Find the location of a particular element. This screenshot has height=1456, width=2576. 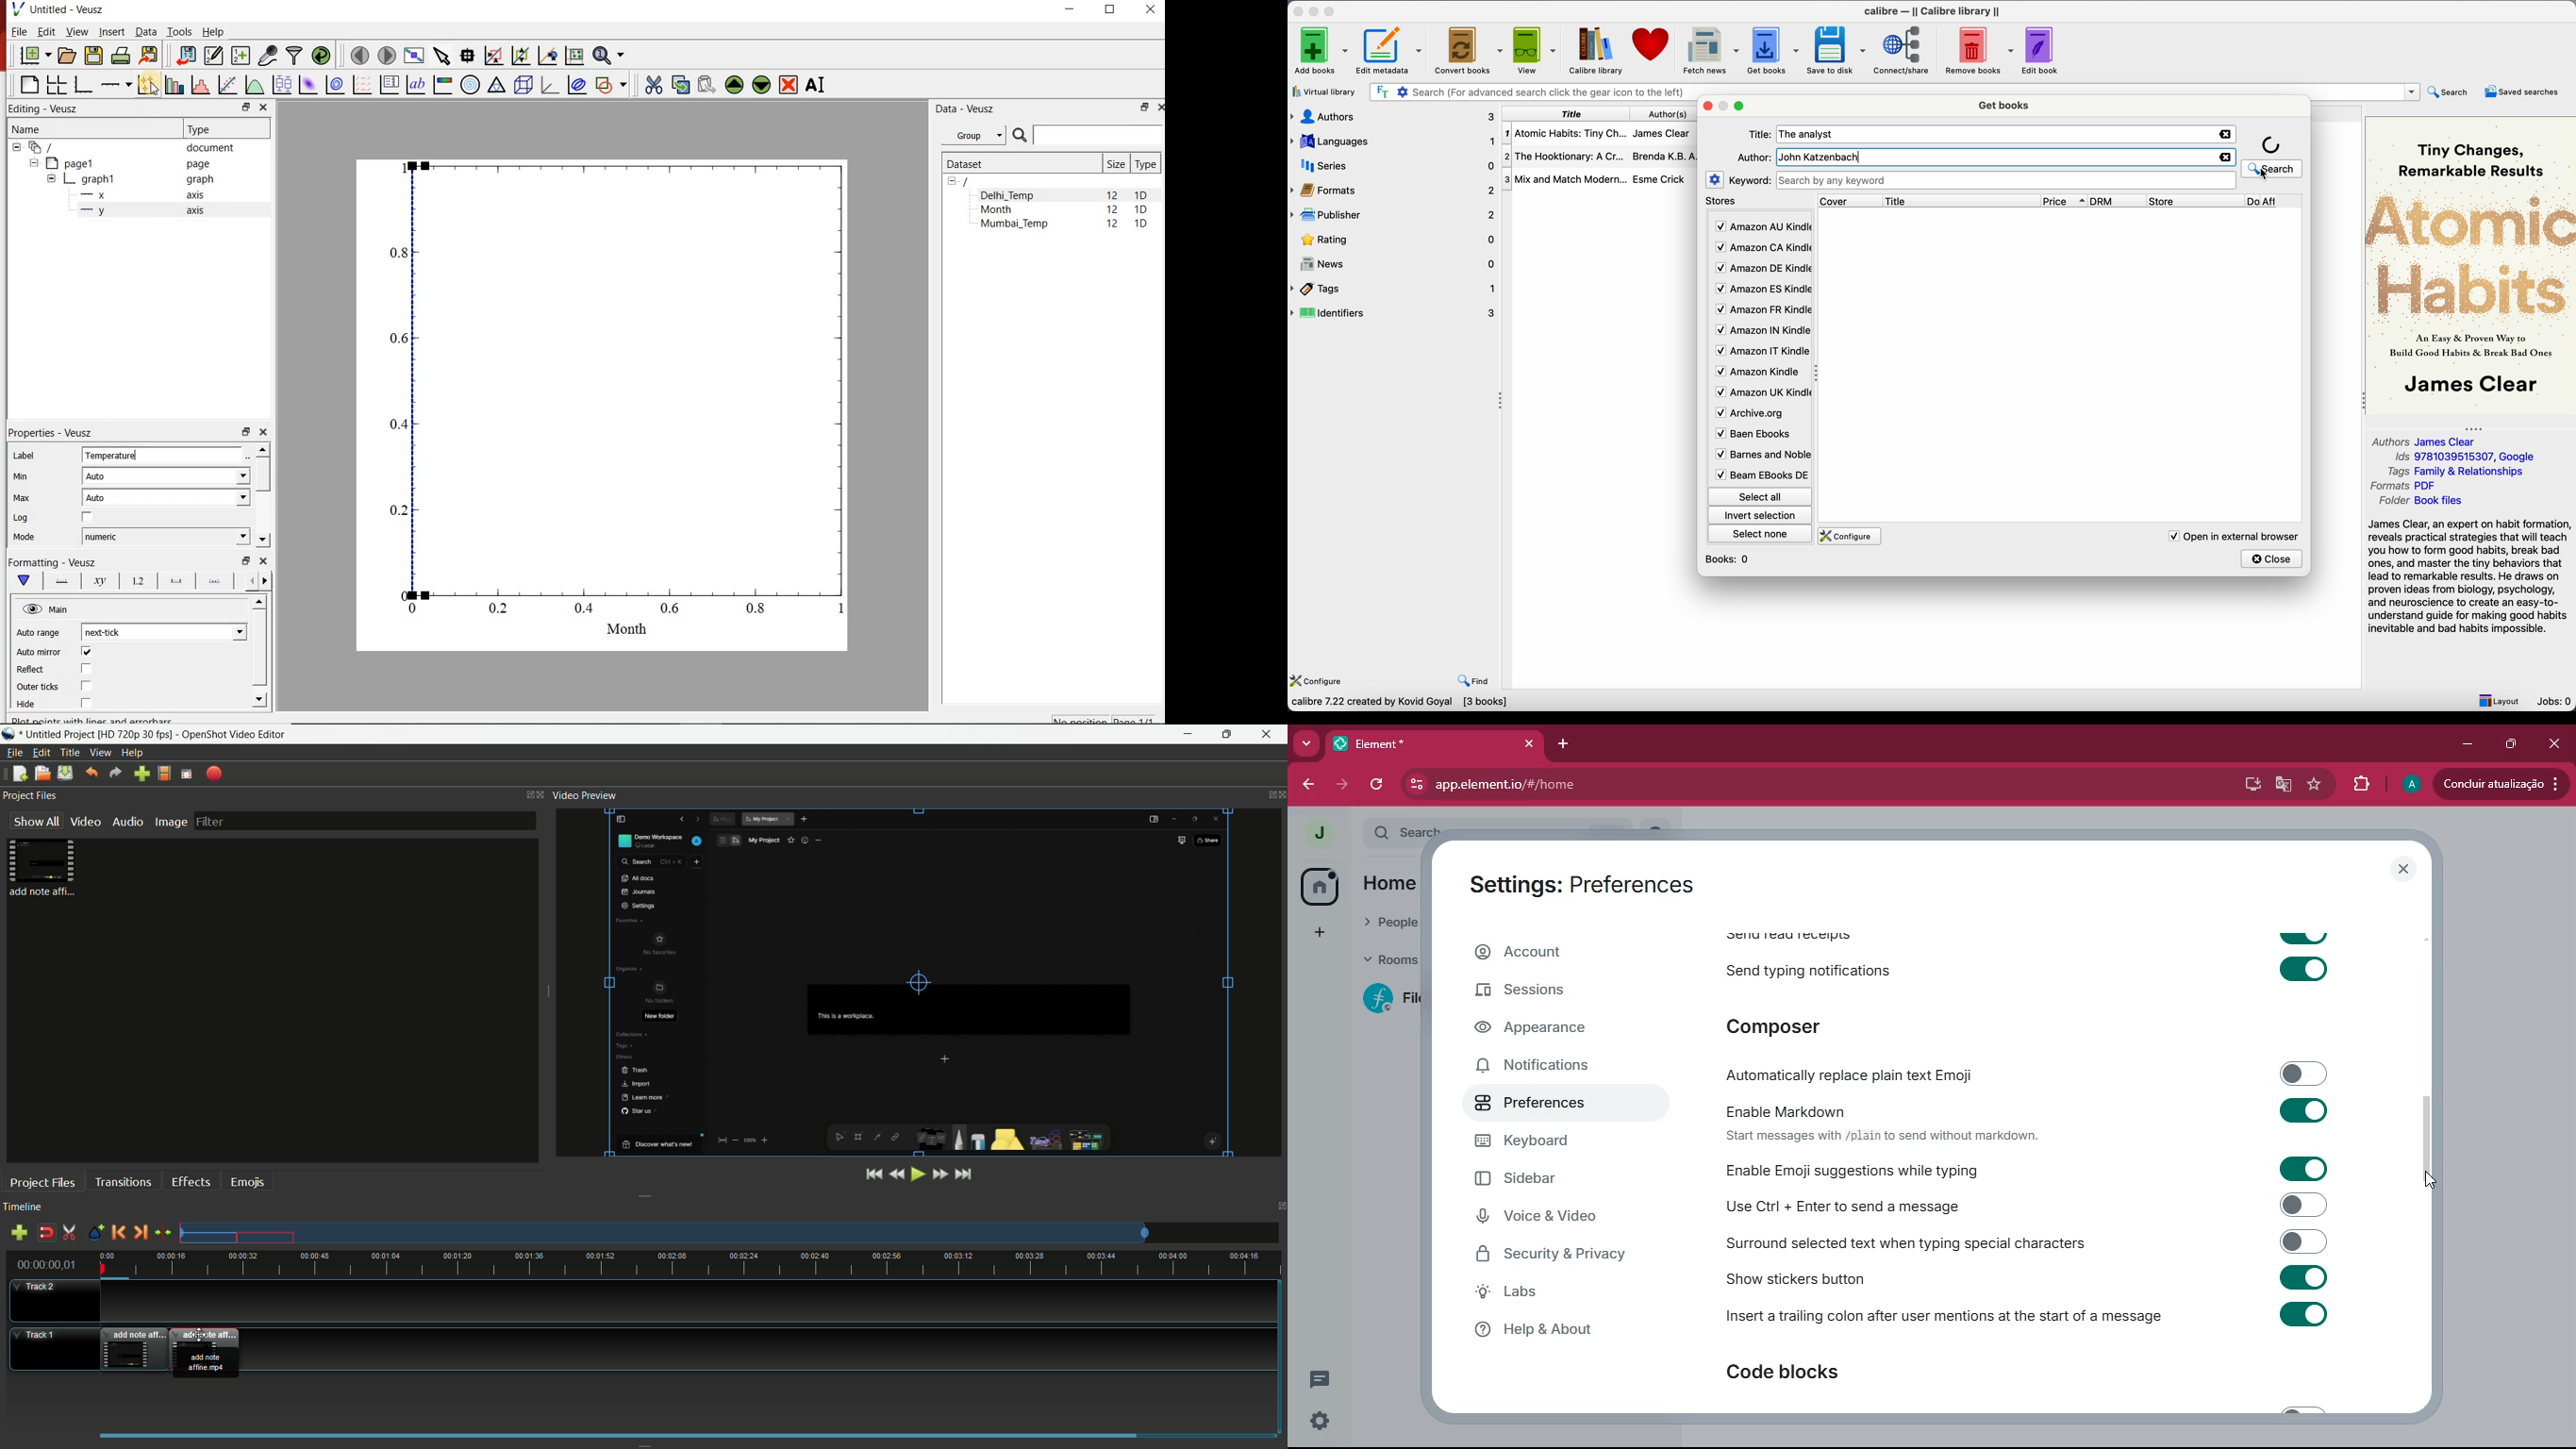

extensions is located at coordinates (2361, 784).